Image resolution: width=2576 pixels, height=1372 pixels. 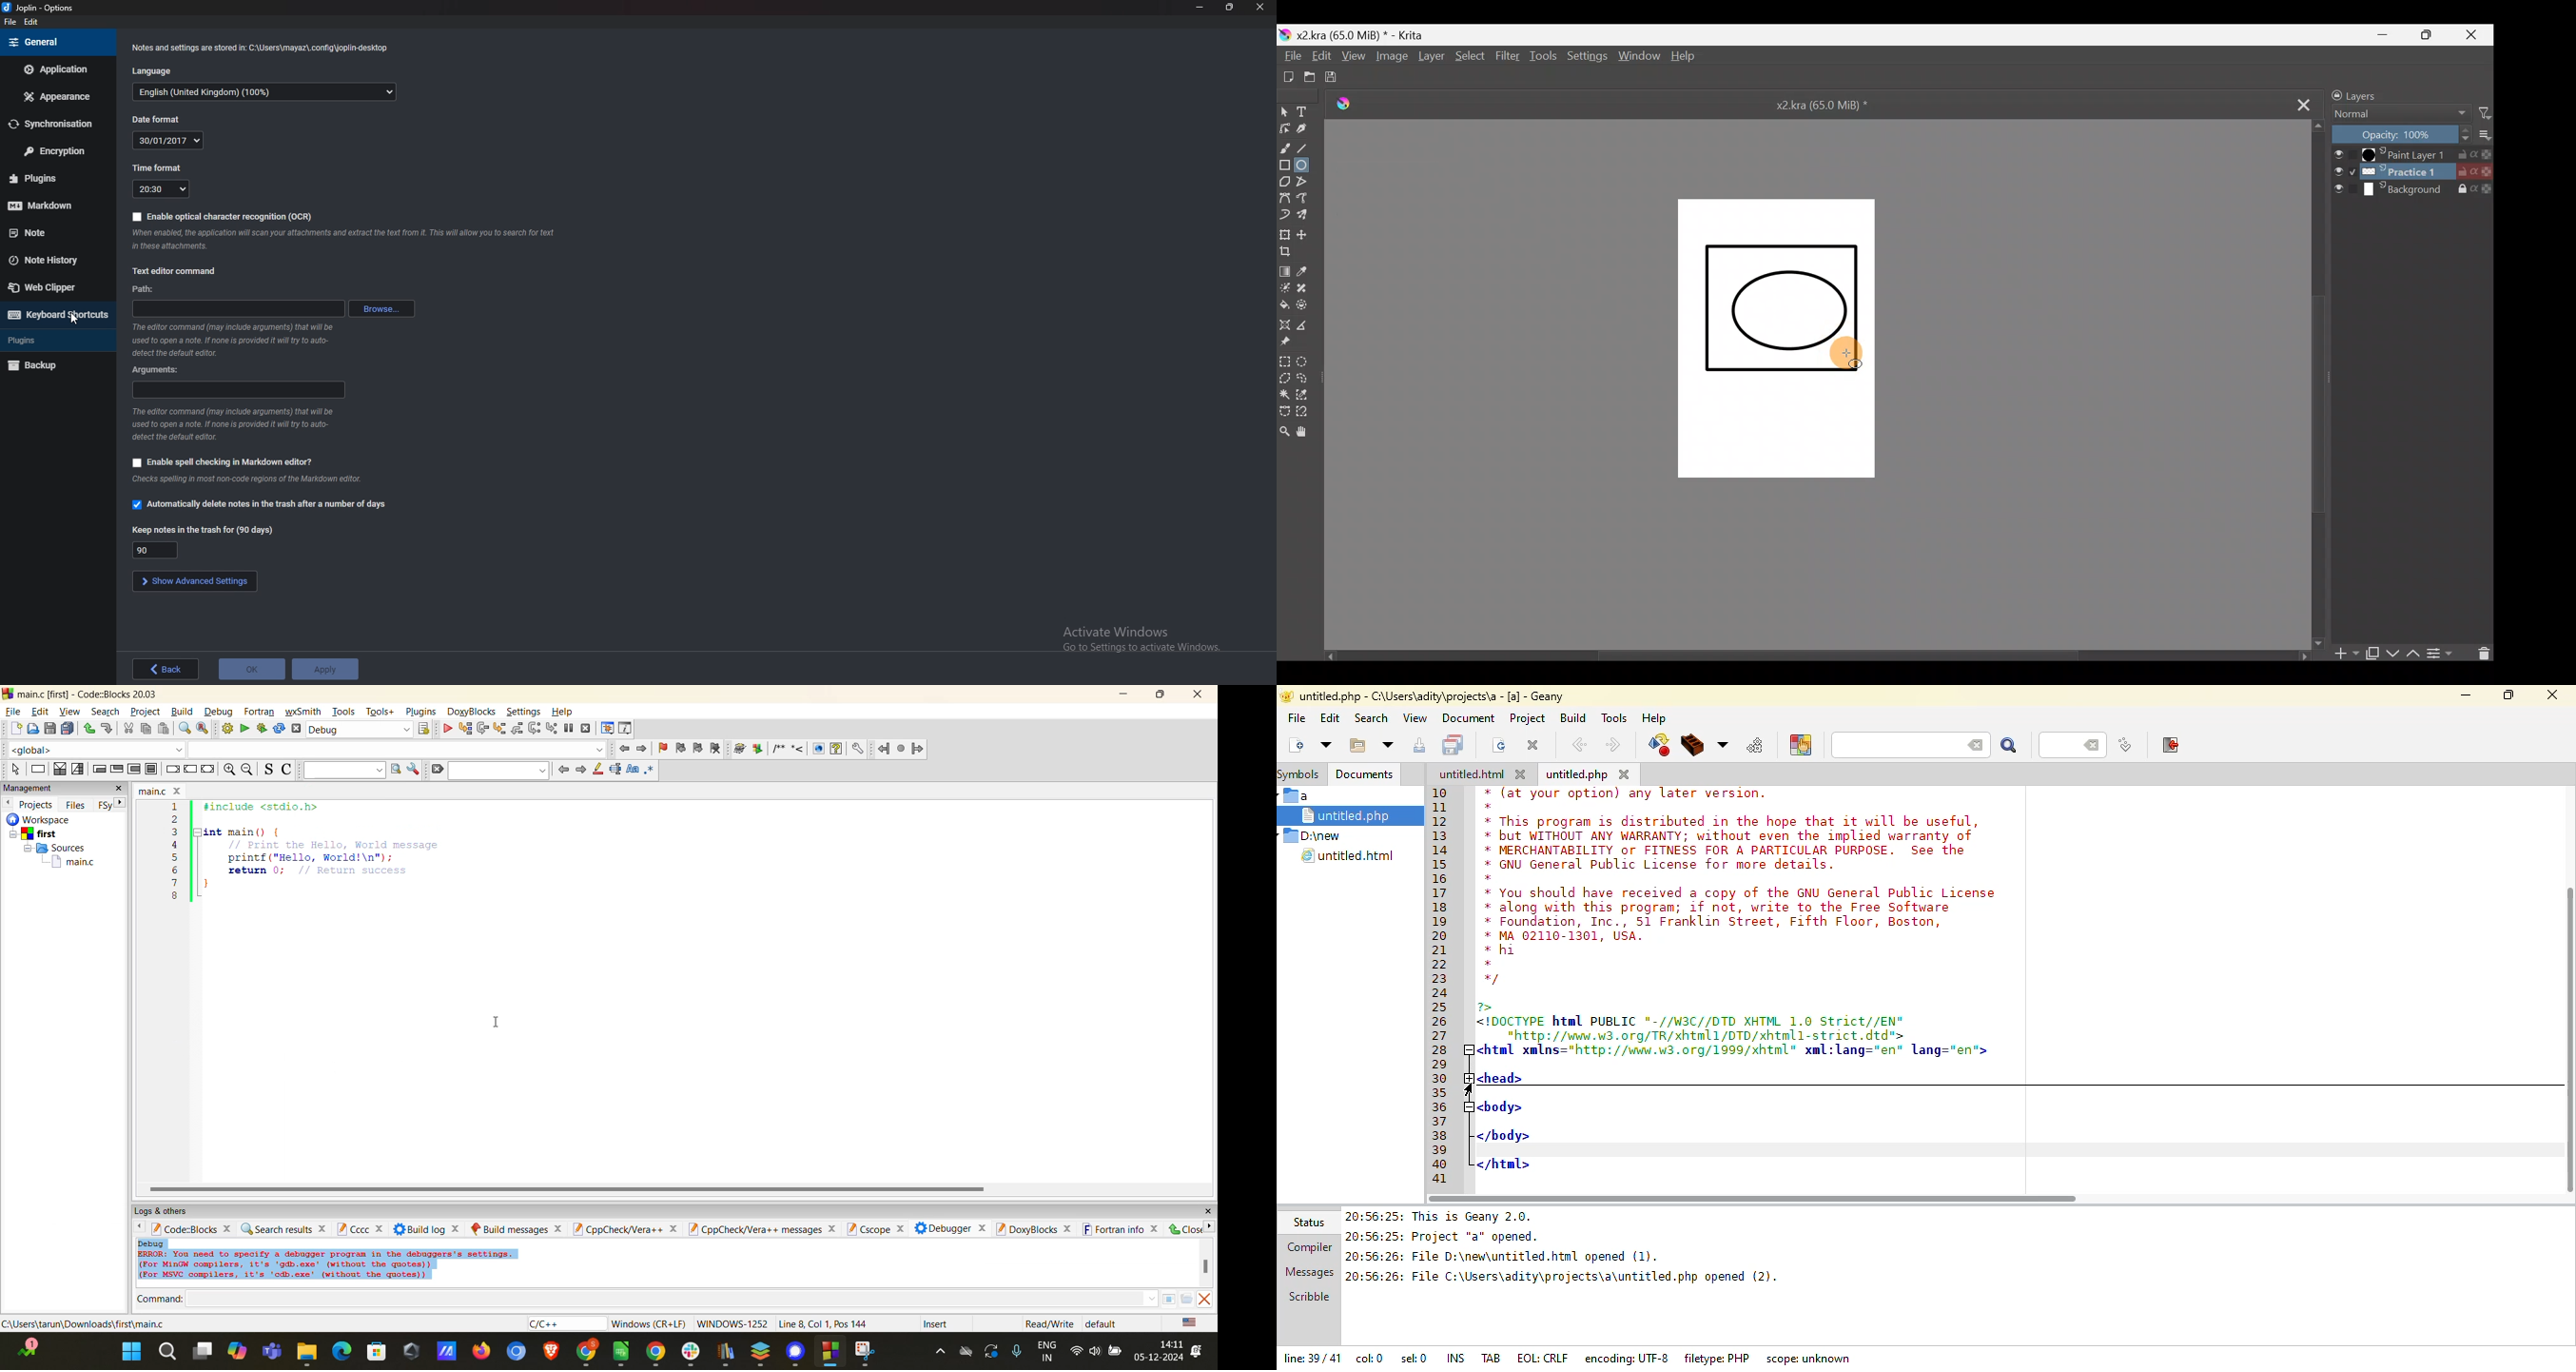 What do you see at coordinates (157, 370) in the screenshot?
I see `arguments` at bounding box center [157, 370].